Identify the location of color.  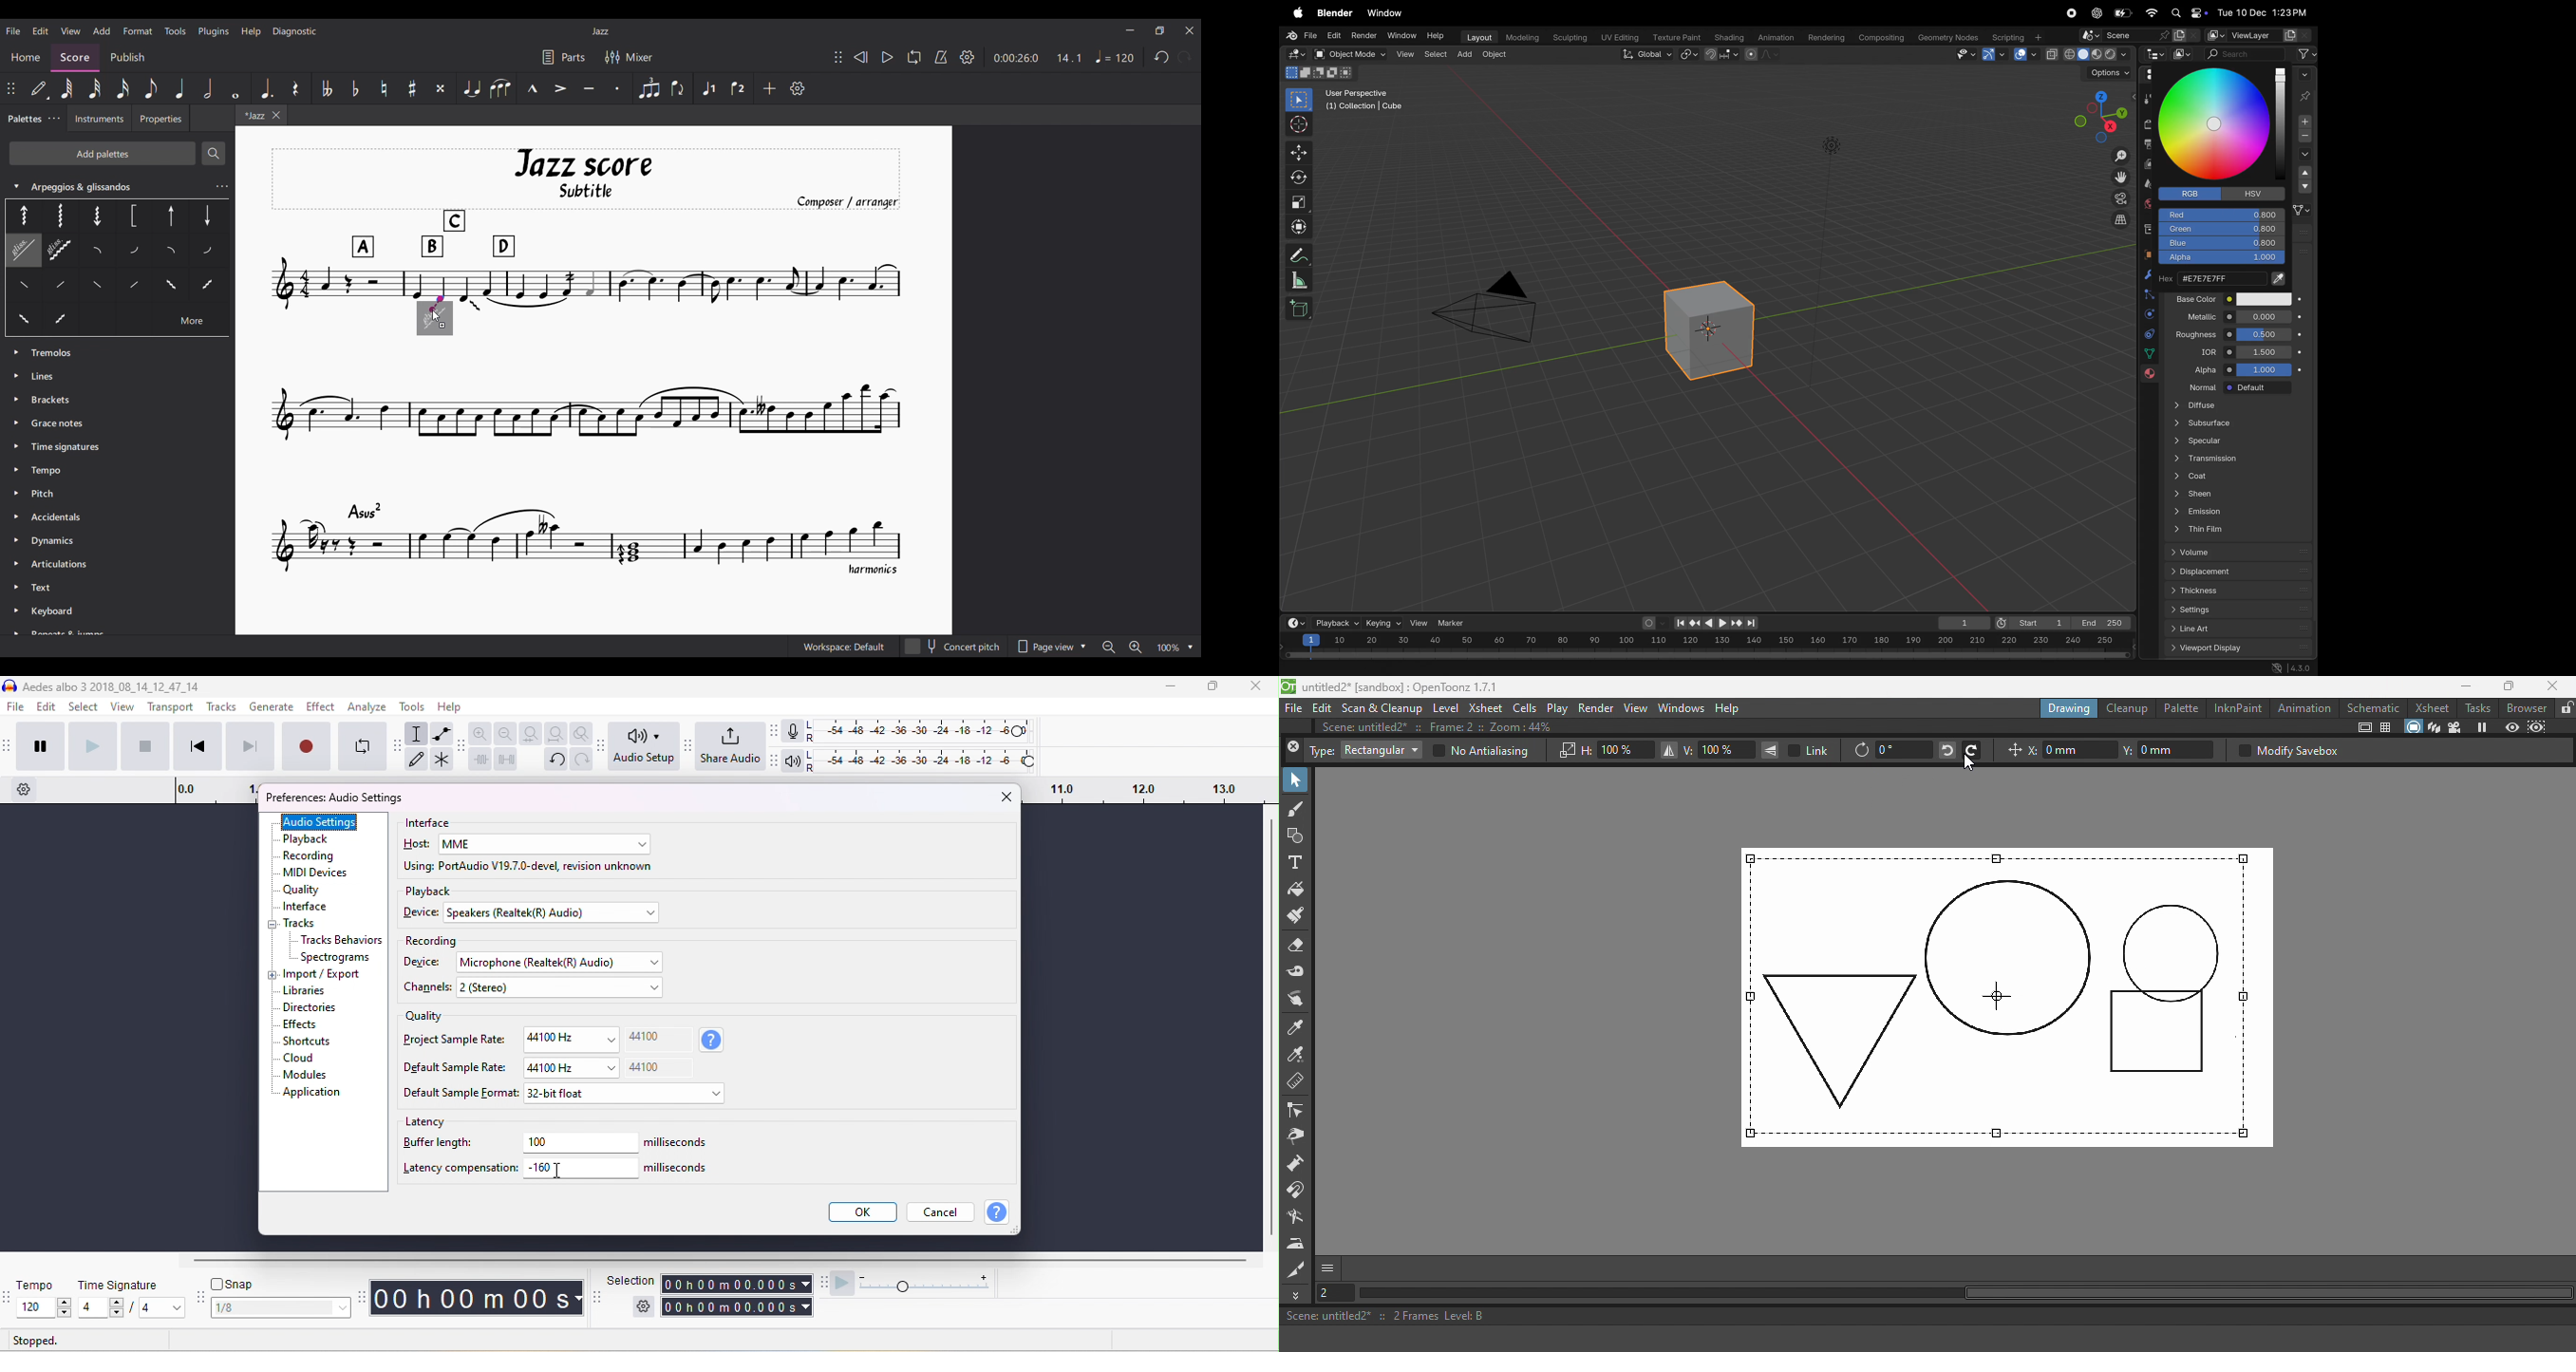
(2263, 299).